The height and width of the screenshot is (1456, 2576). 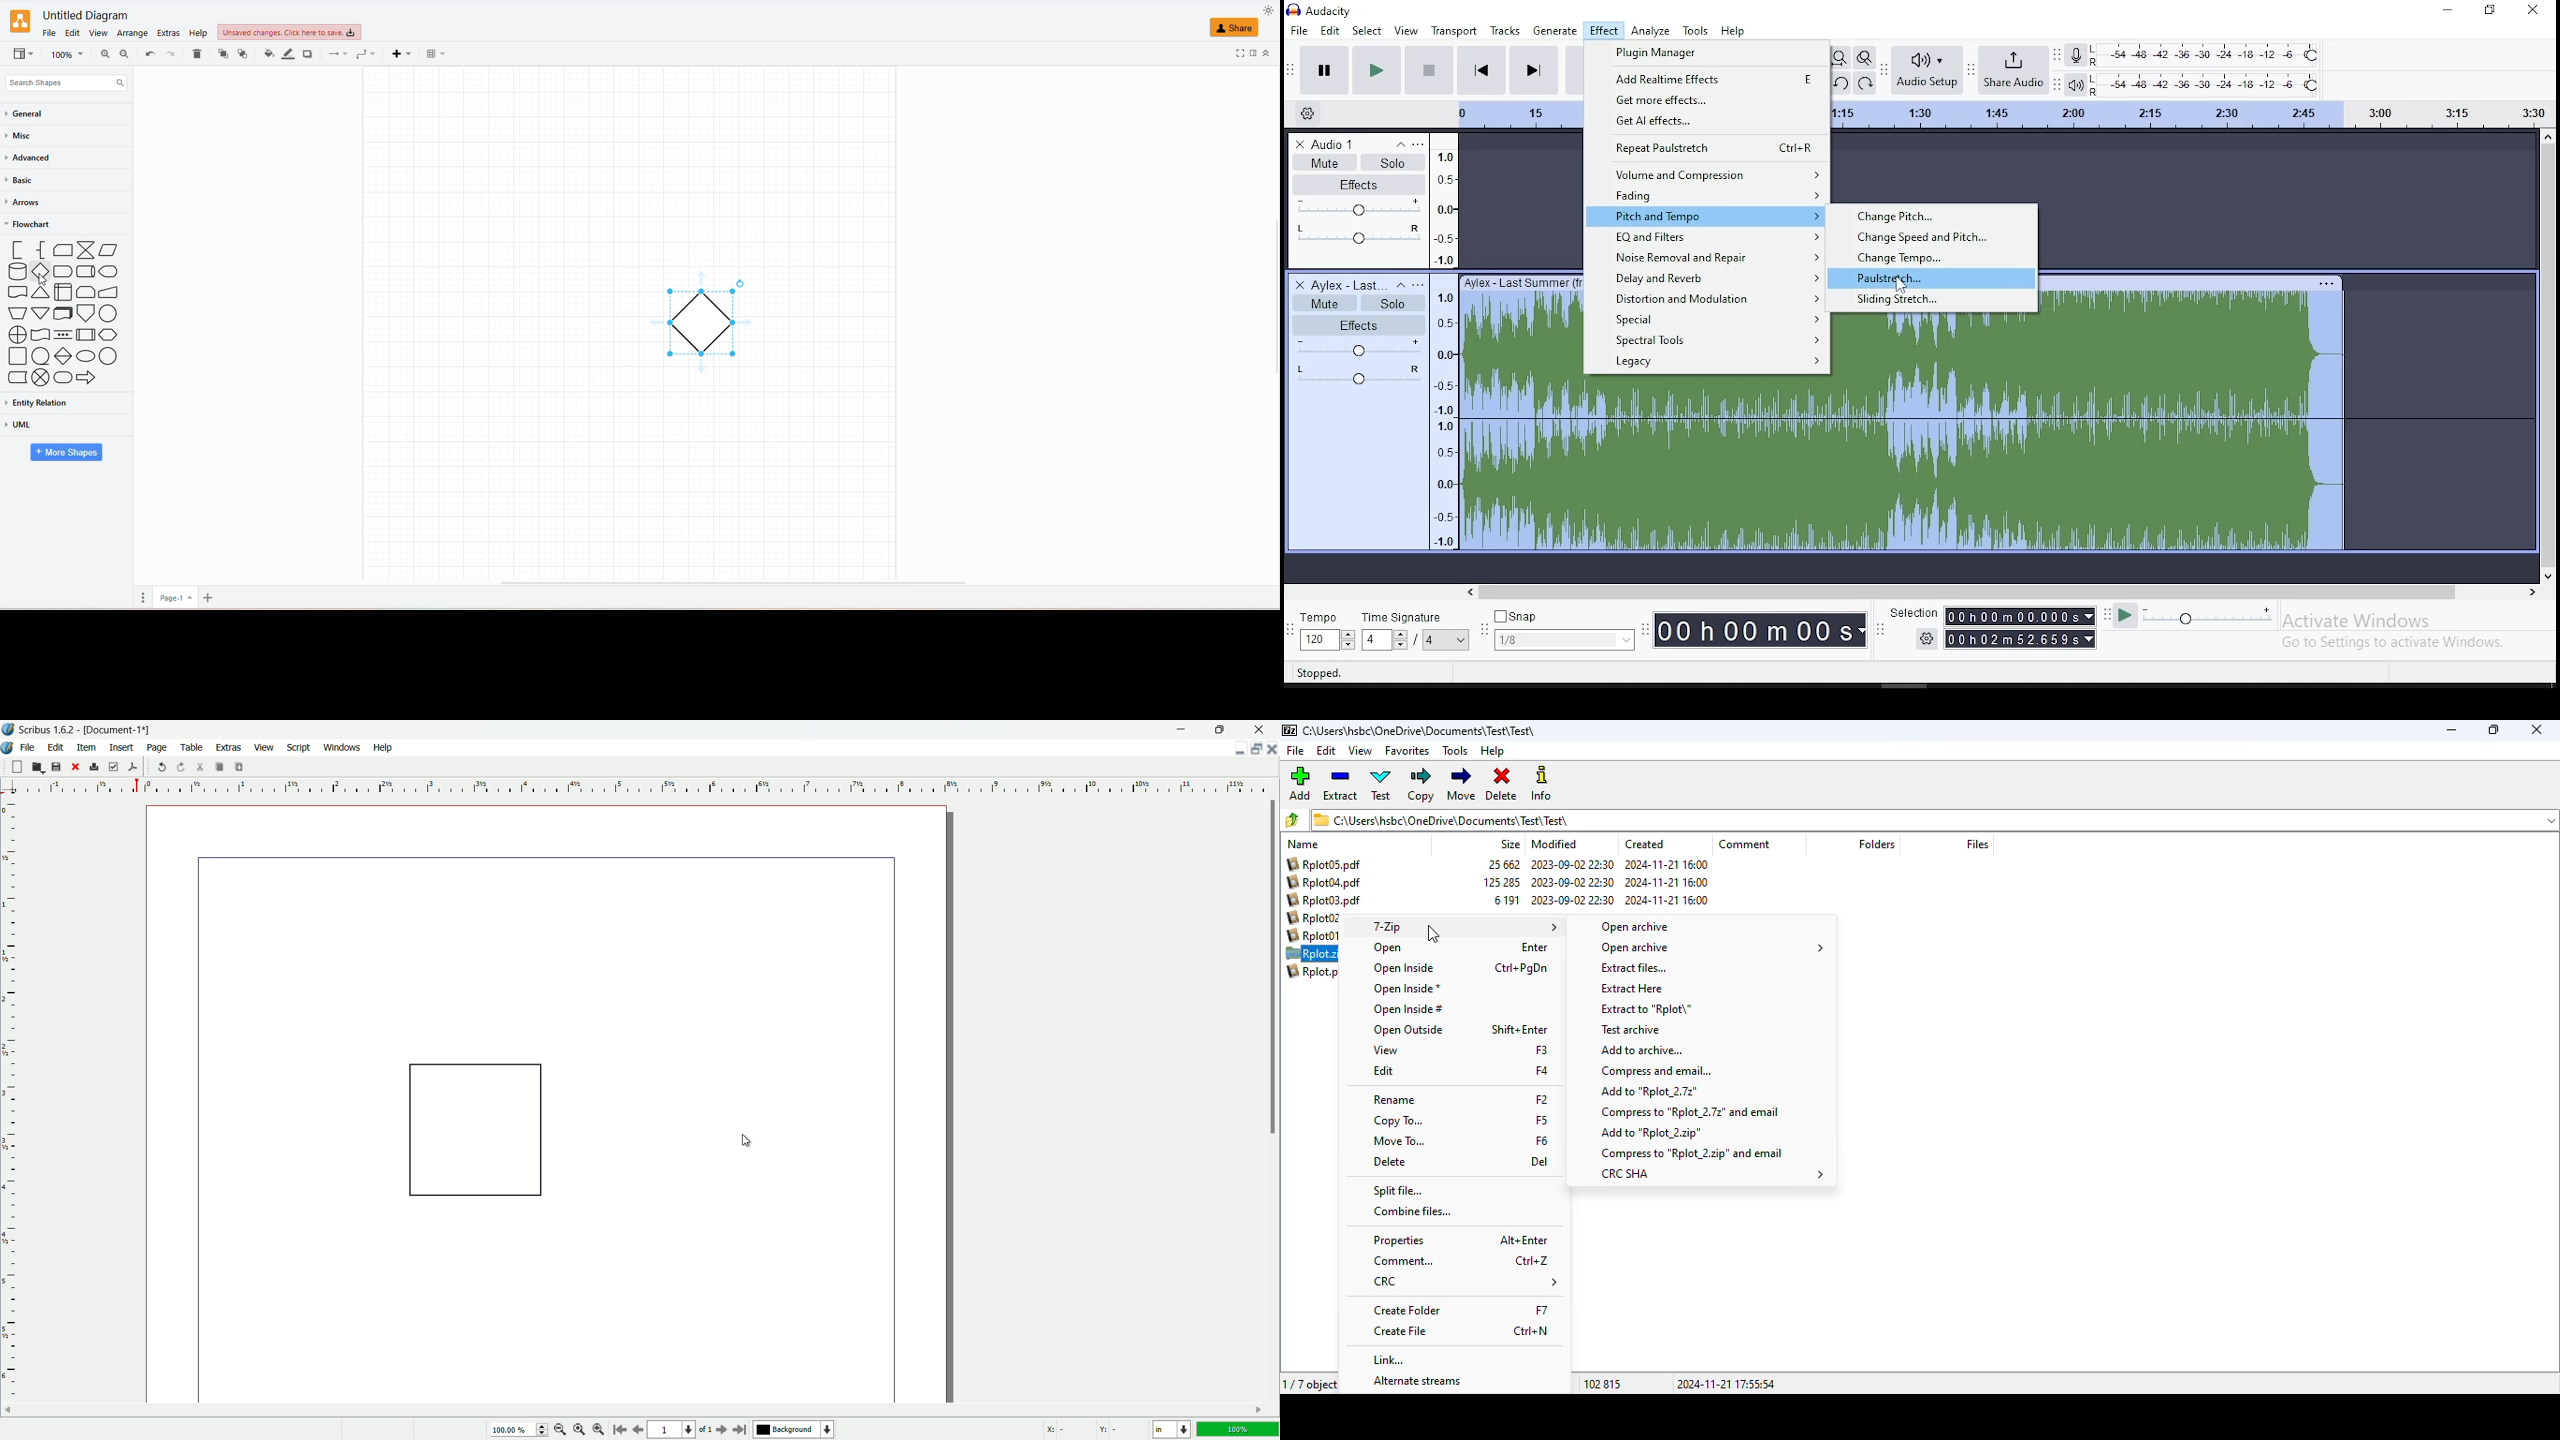 What do you see at coordinates (1760, 627) in the screenshot?
I see `timer` at bounding box center [1760, 627].